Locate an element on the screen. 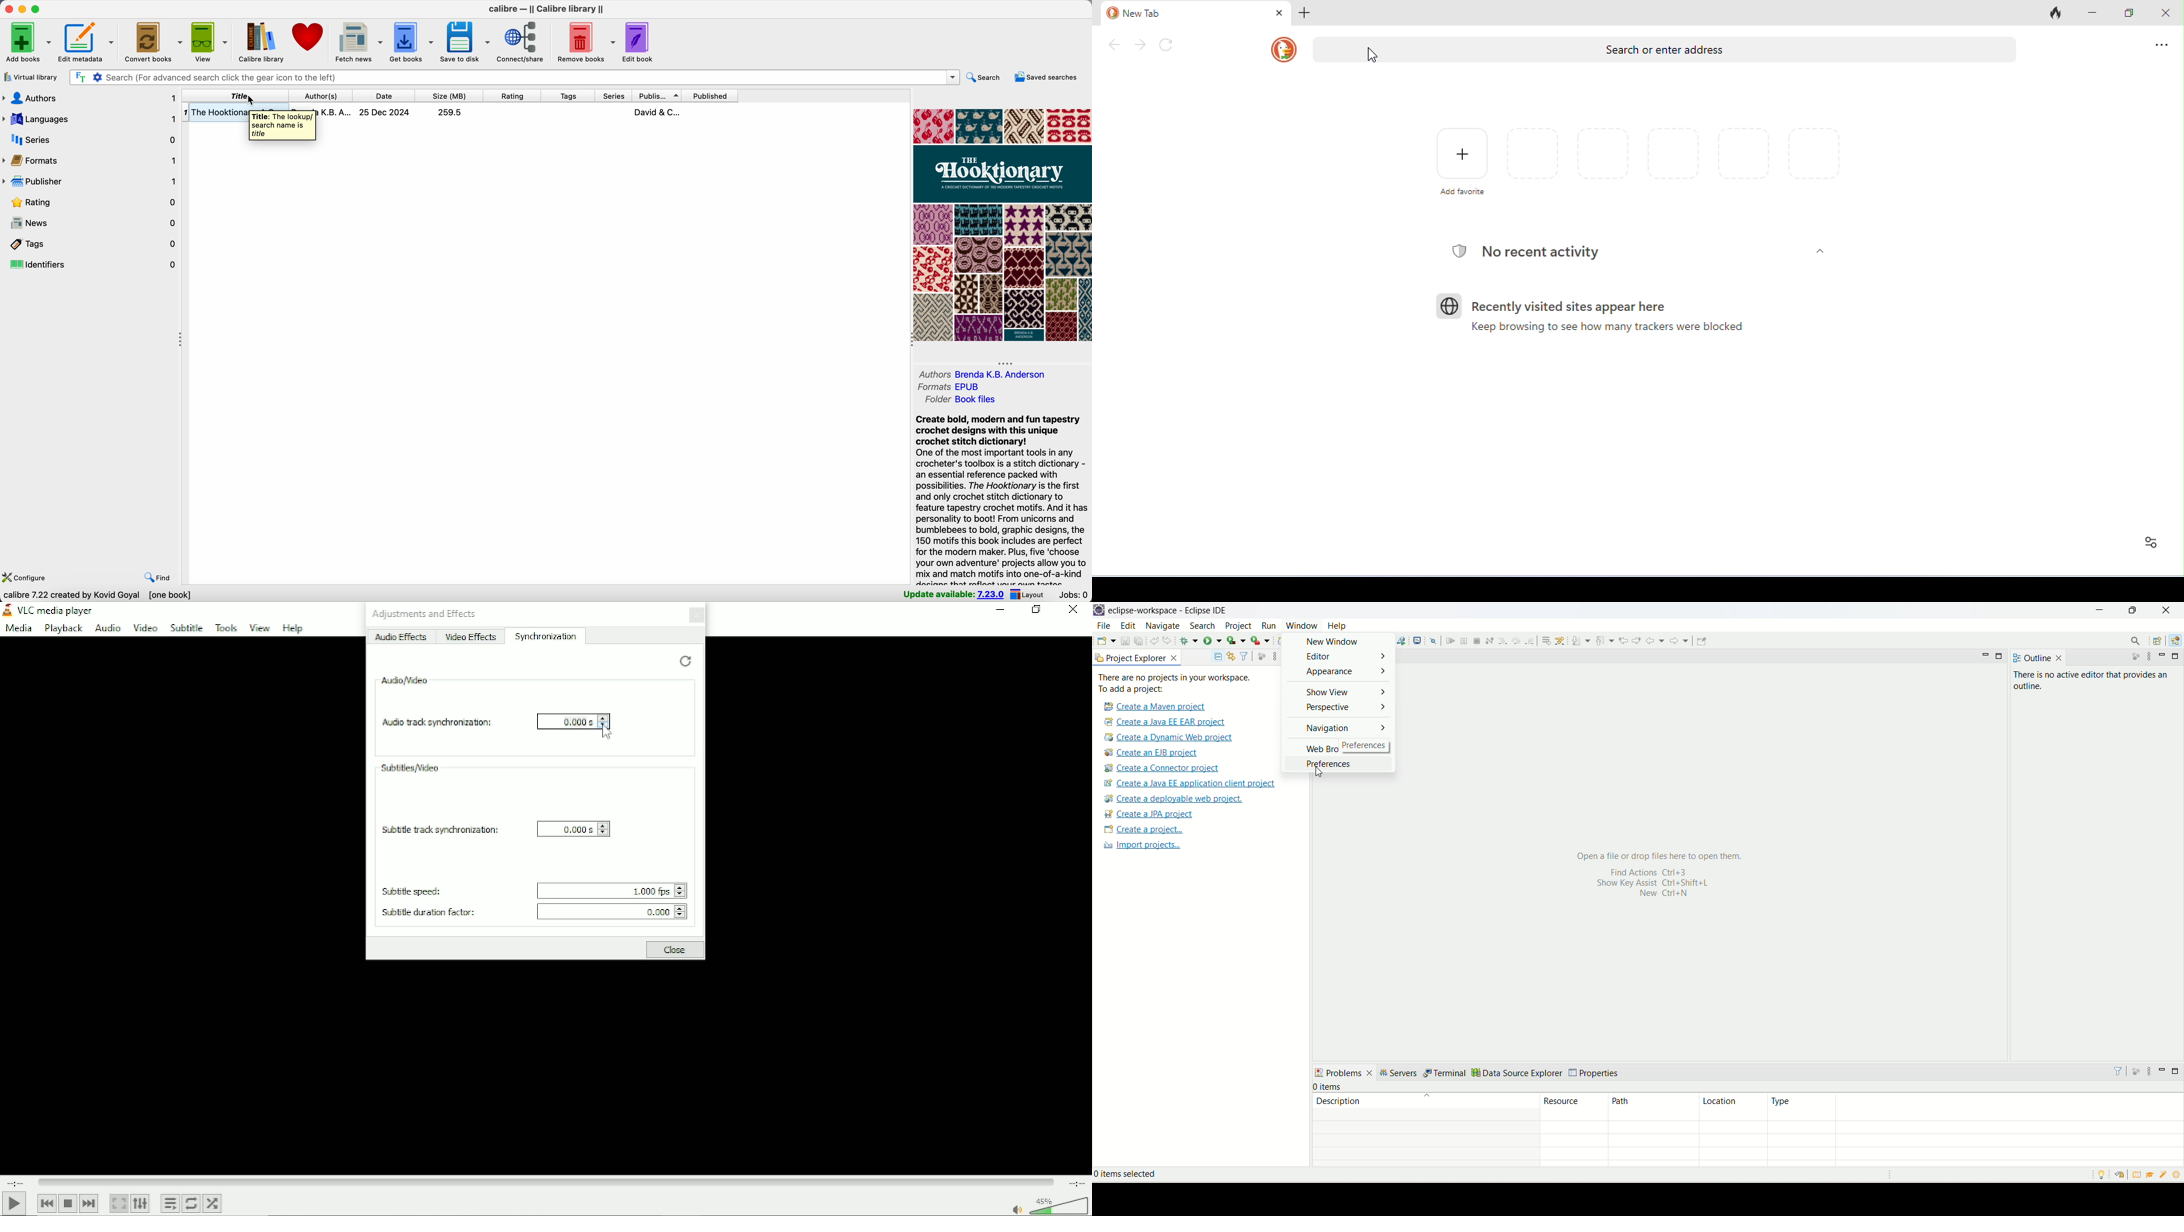 Image resolution: width=2184 pixels, height=1232 pixels. set Subtitle speed is located at coordinates (605, 890).